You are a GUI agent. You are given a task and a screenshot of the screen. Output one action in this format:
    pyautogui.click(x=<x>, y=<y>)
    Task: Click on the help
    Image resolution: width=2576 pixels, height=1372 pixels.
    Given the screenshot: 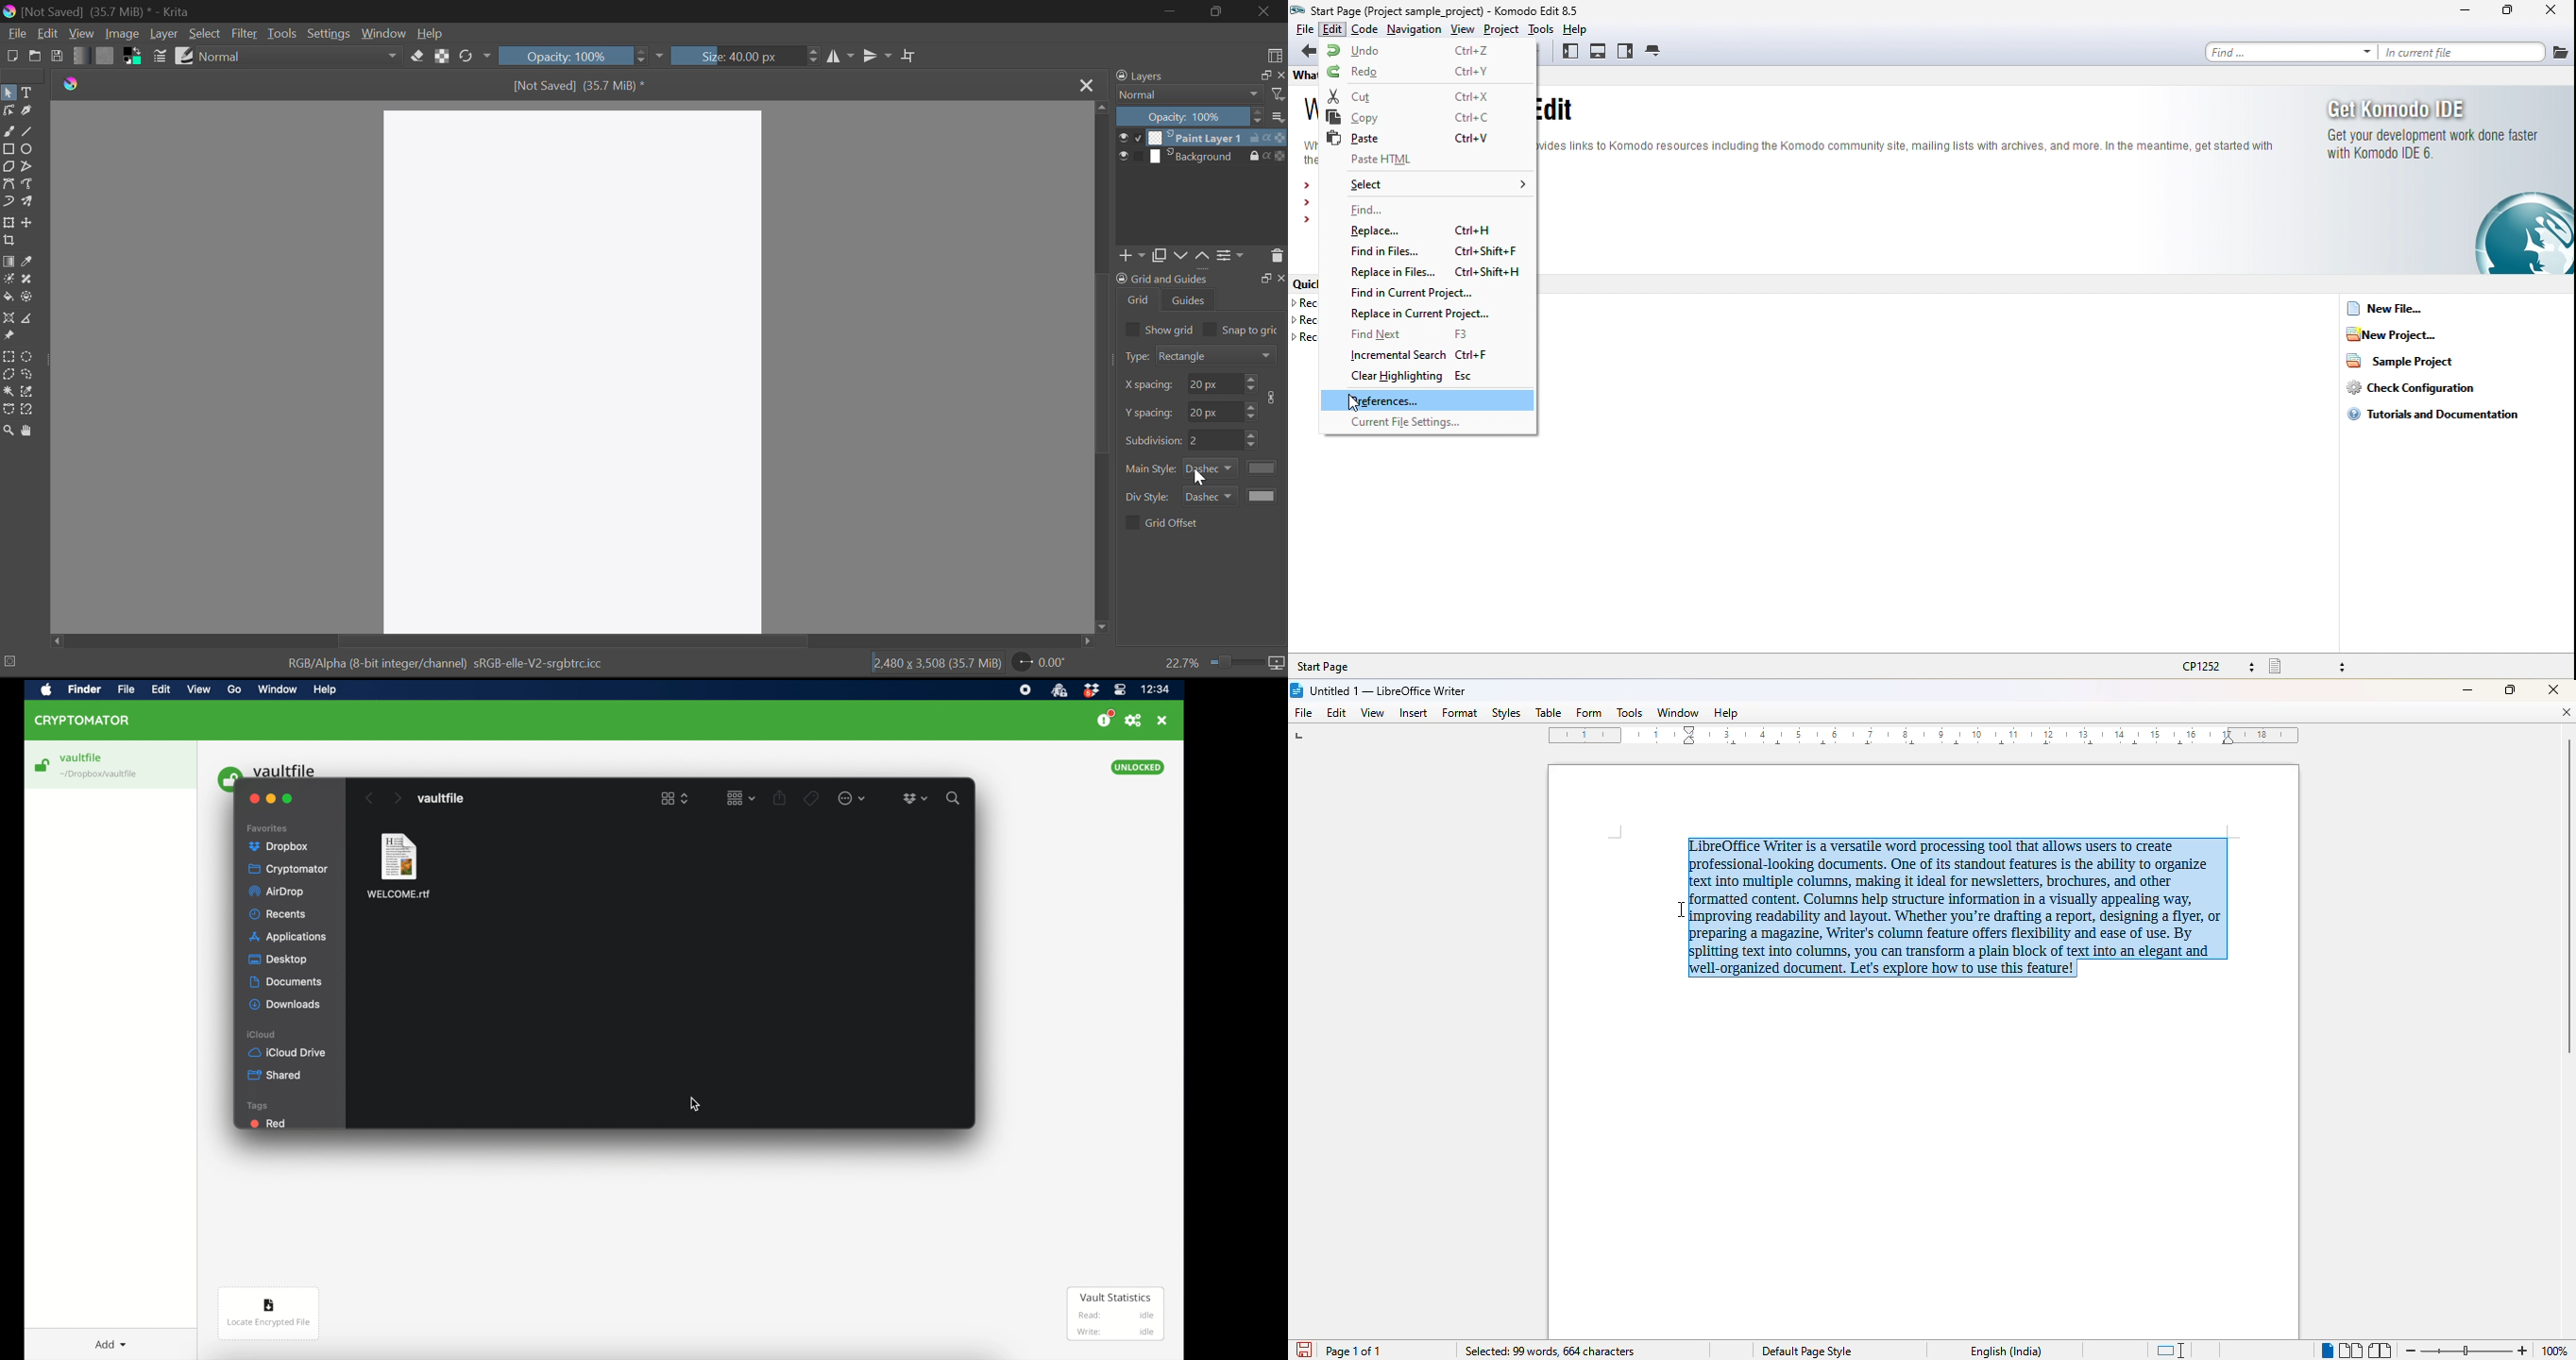 What is the action you would take?
    pyautogui.click(x=1726, y=712)
    